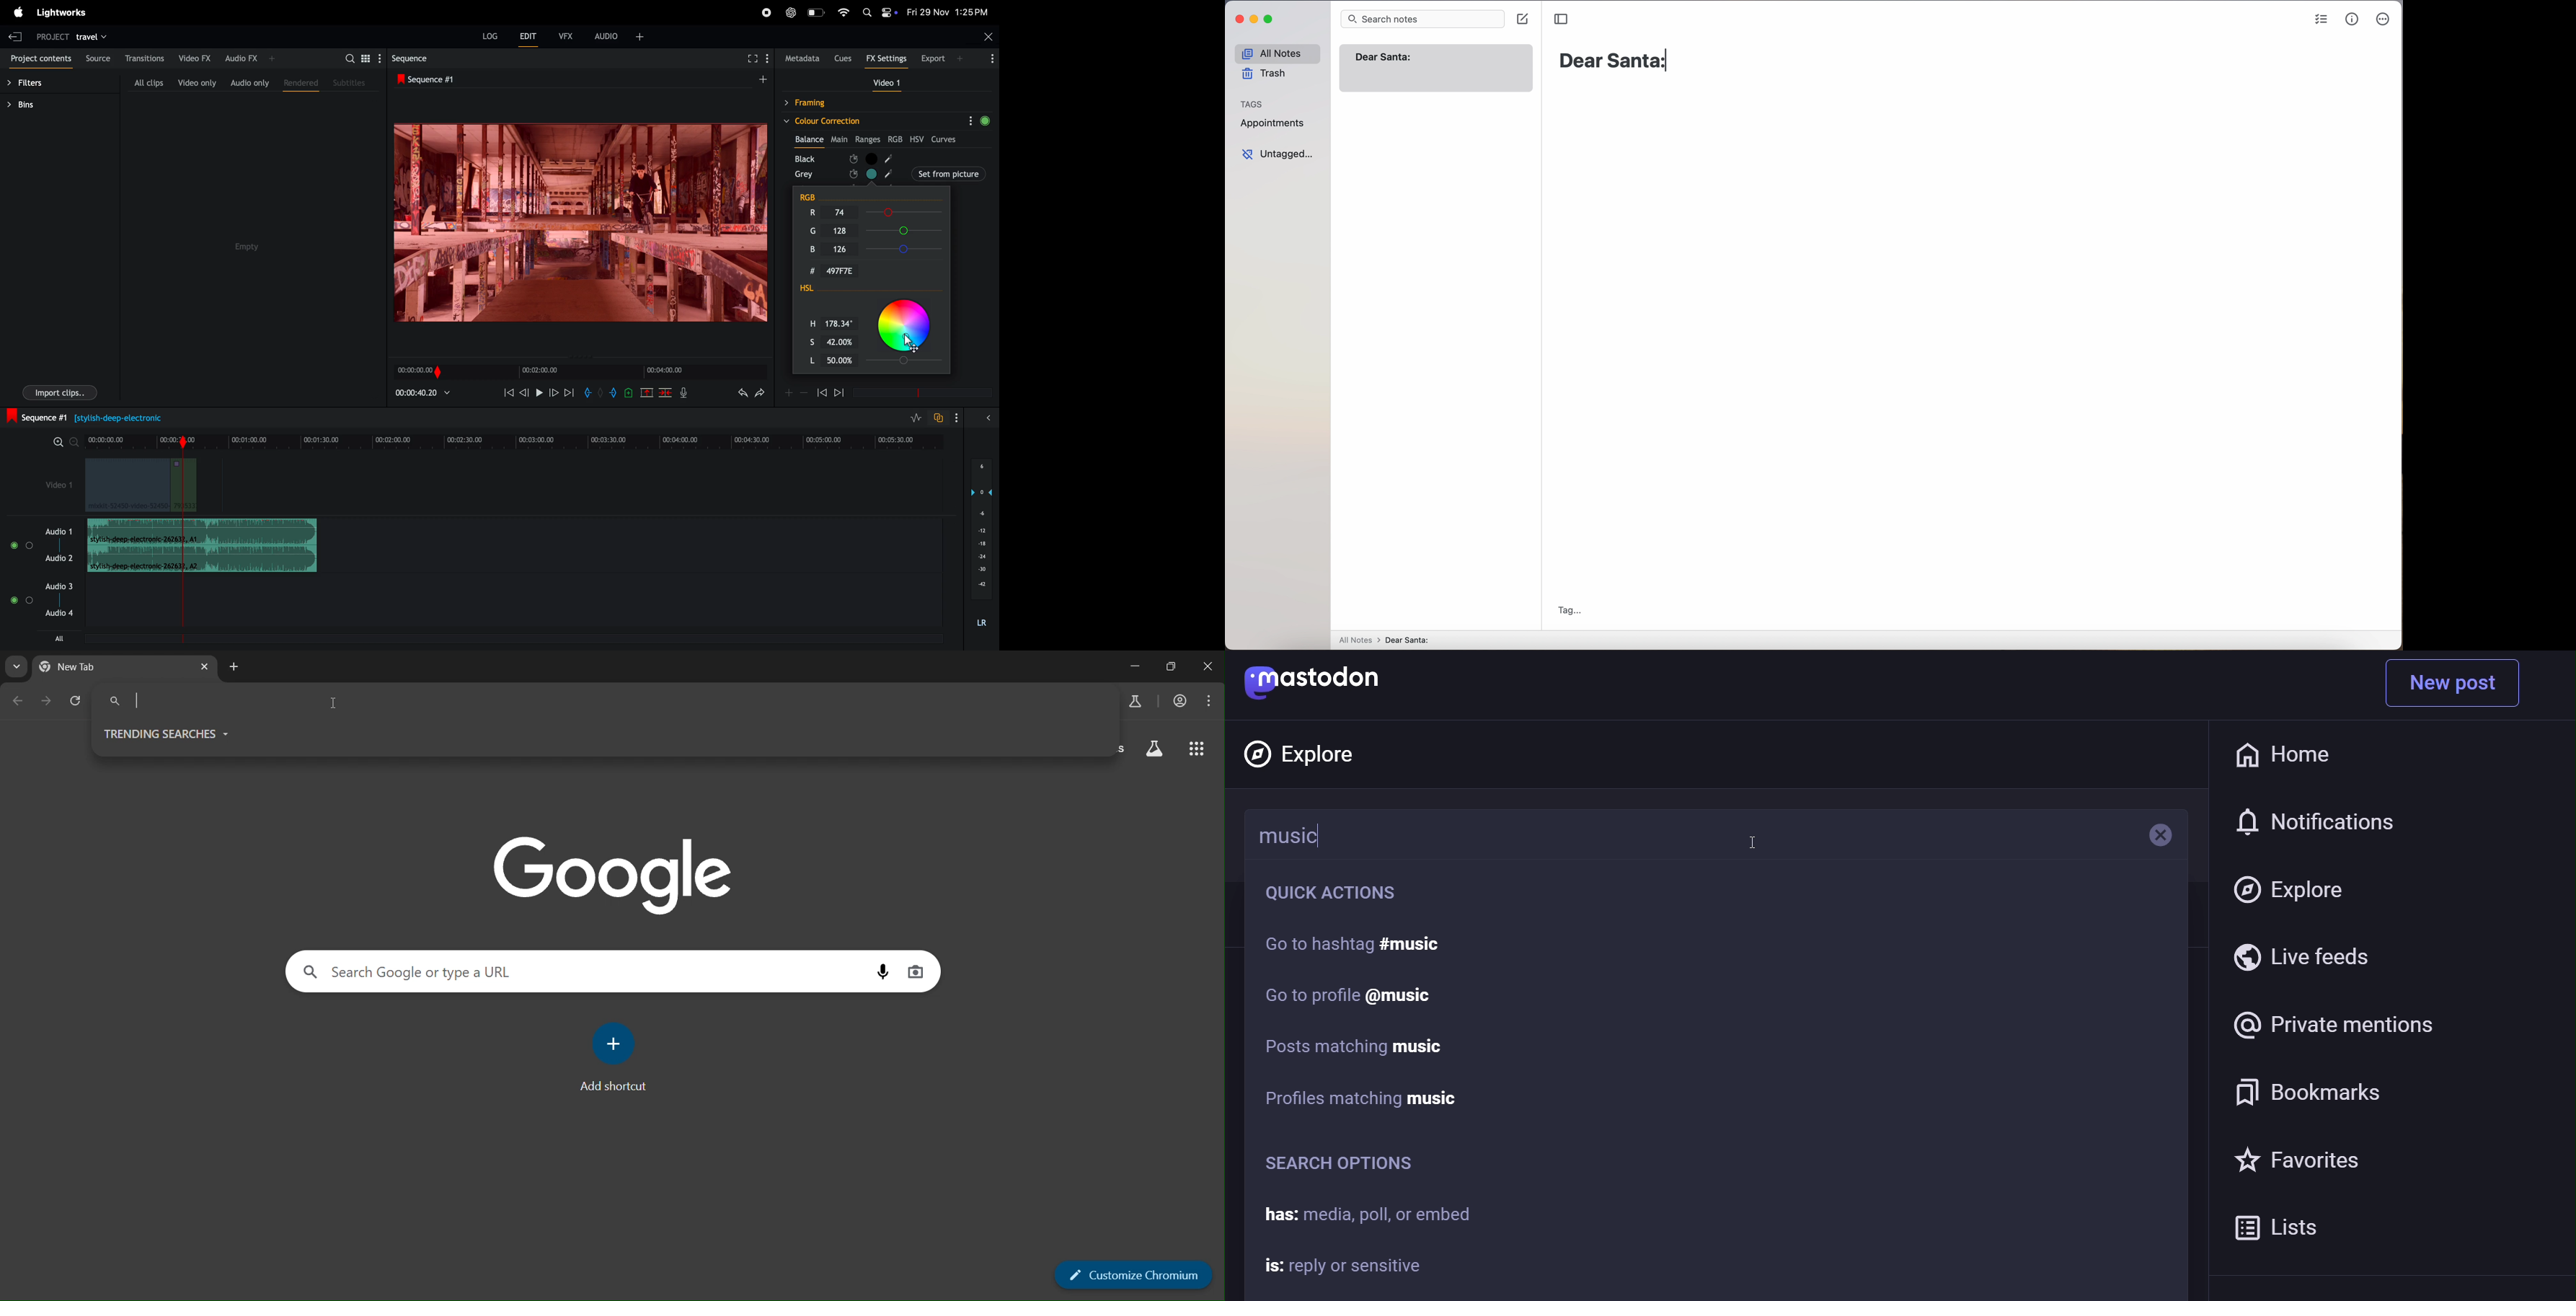  What do you see at coordinates (1200, 750) in the screenshot?
I see `google apps` at bounding box center [1200, 750].